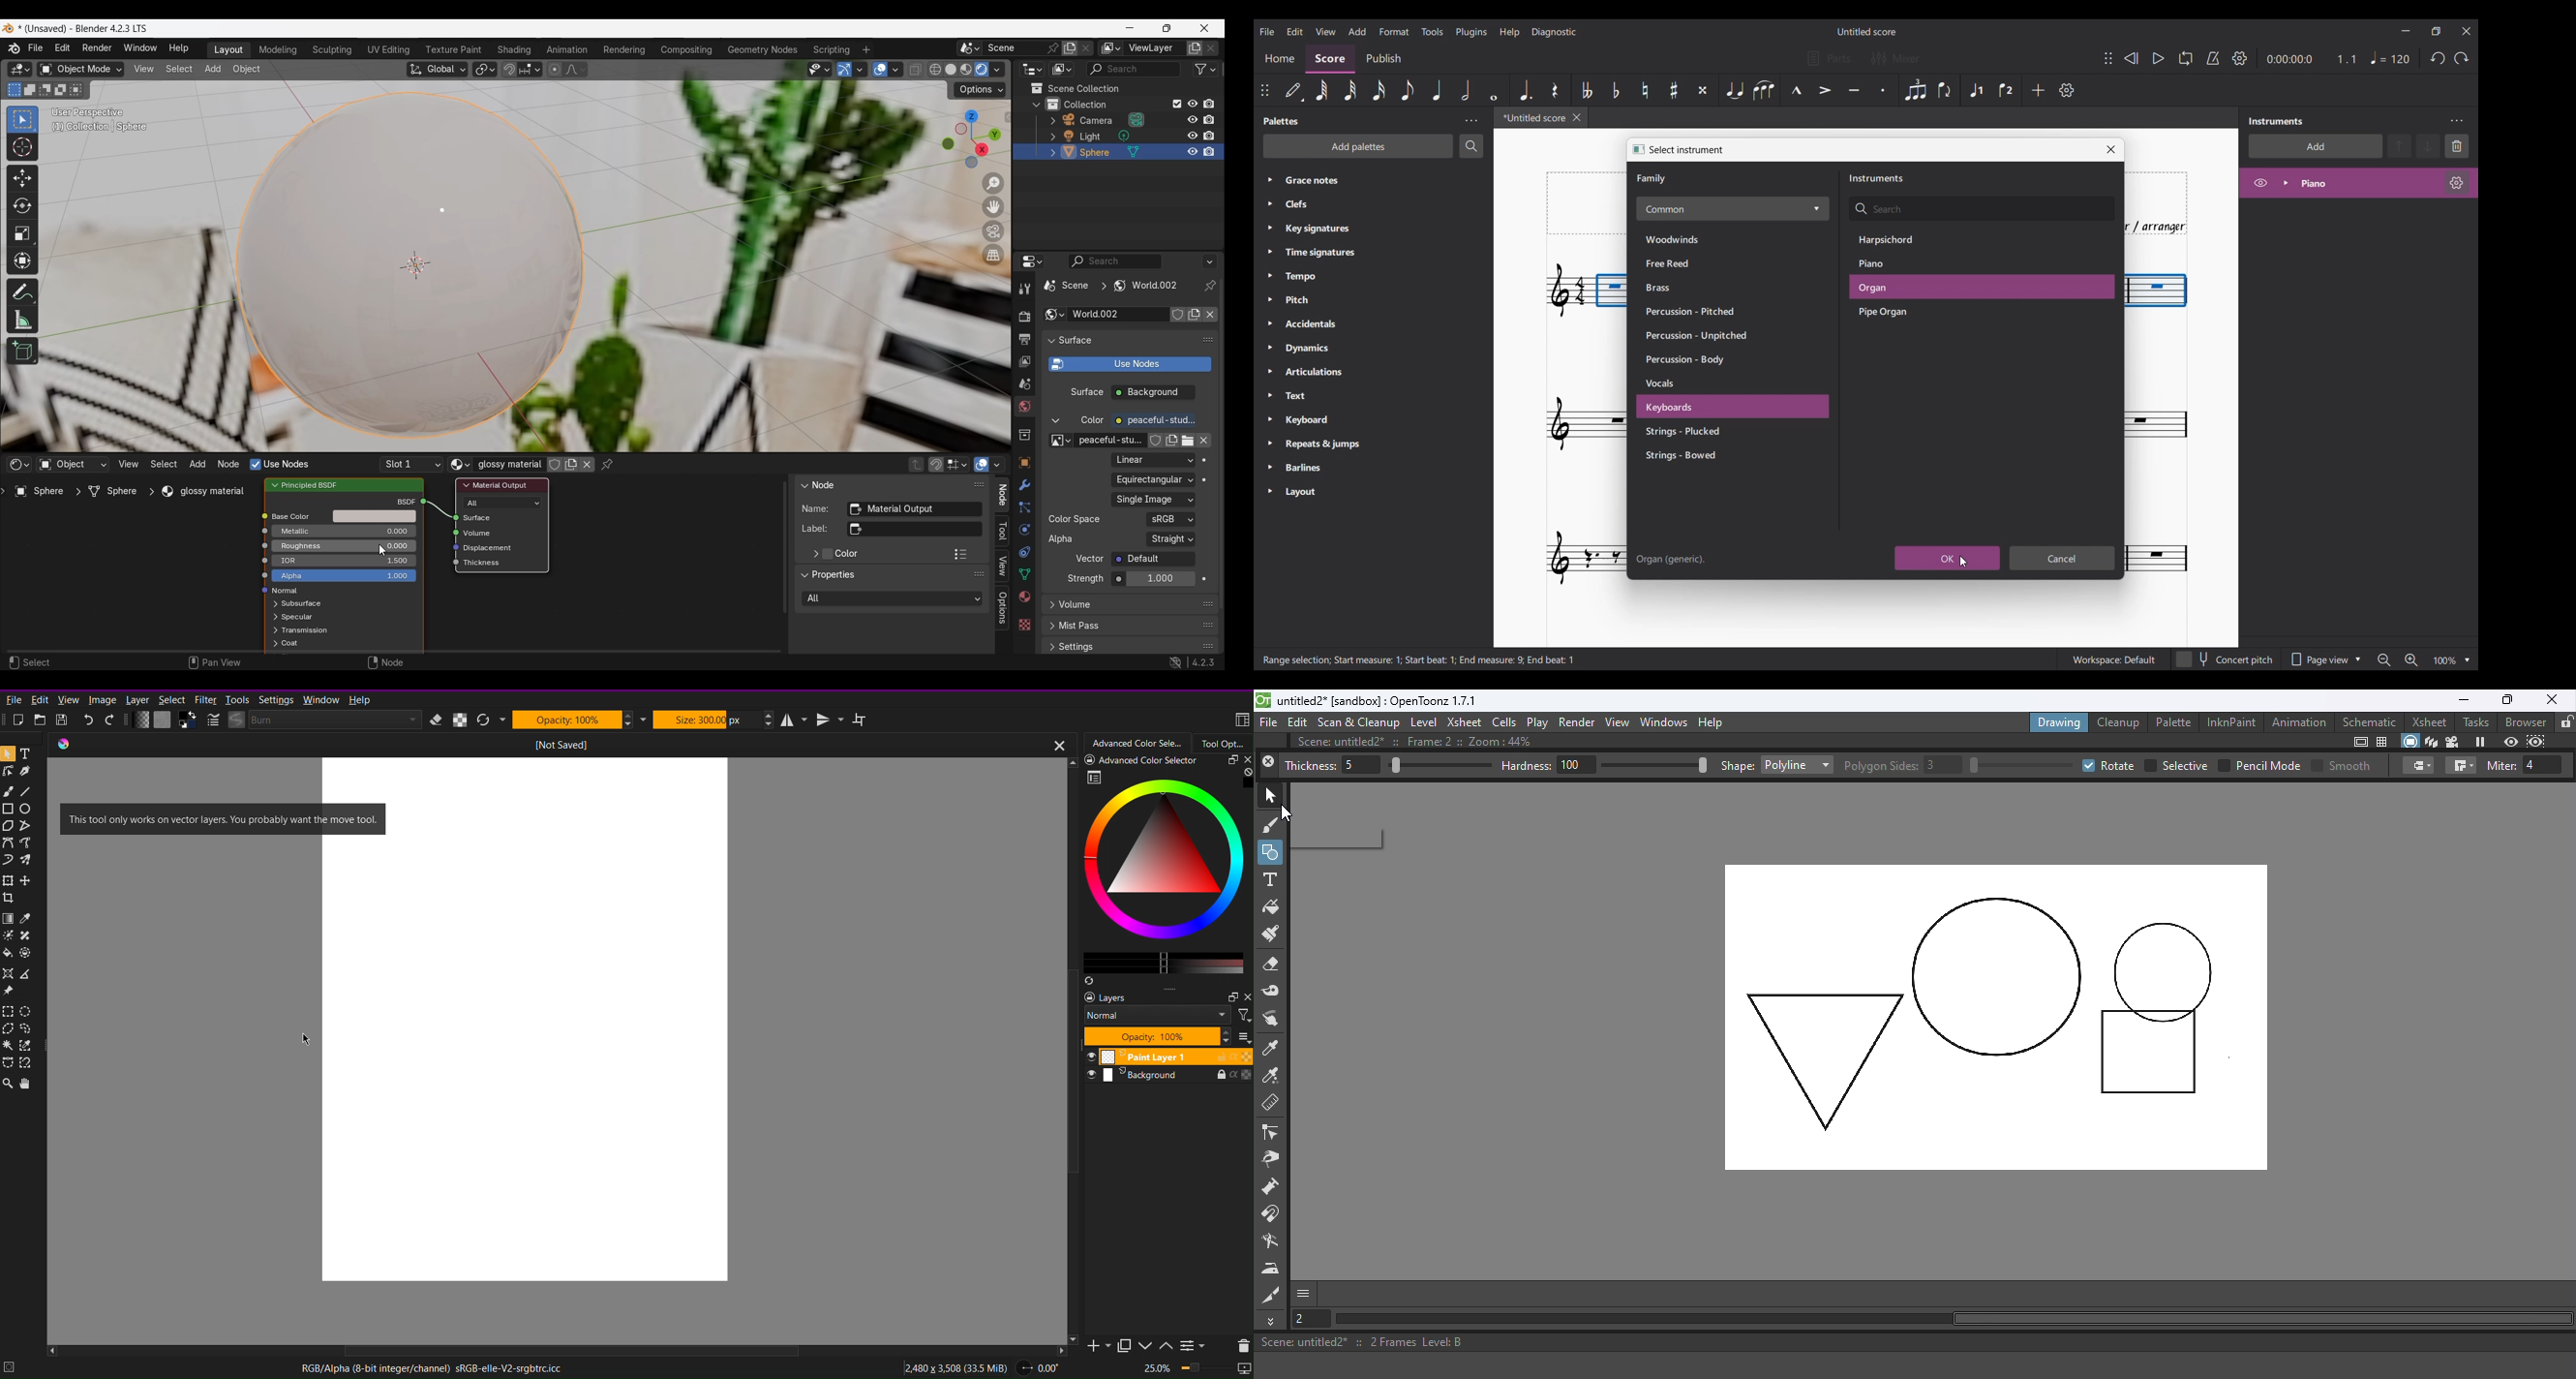 This screenshot has height=1400, width=2576. Describe the element at coordinates (1024, 552) in the screenshot. I see `Object constraint properties` at that location.